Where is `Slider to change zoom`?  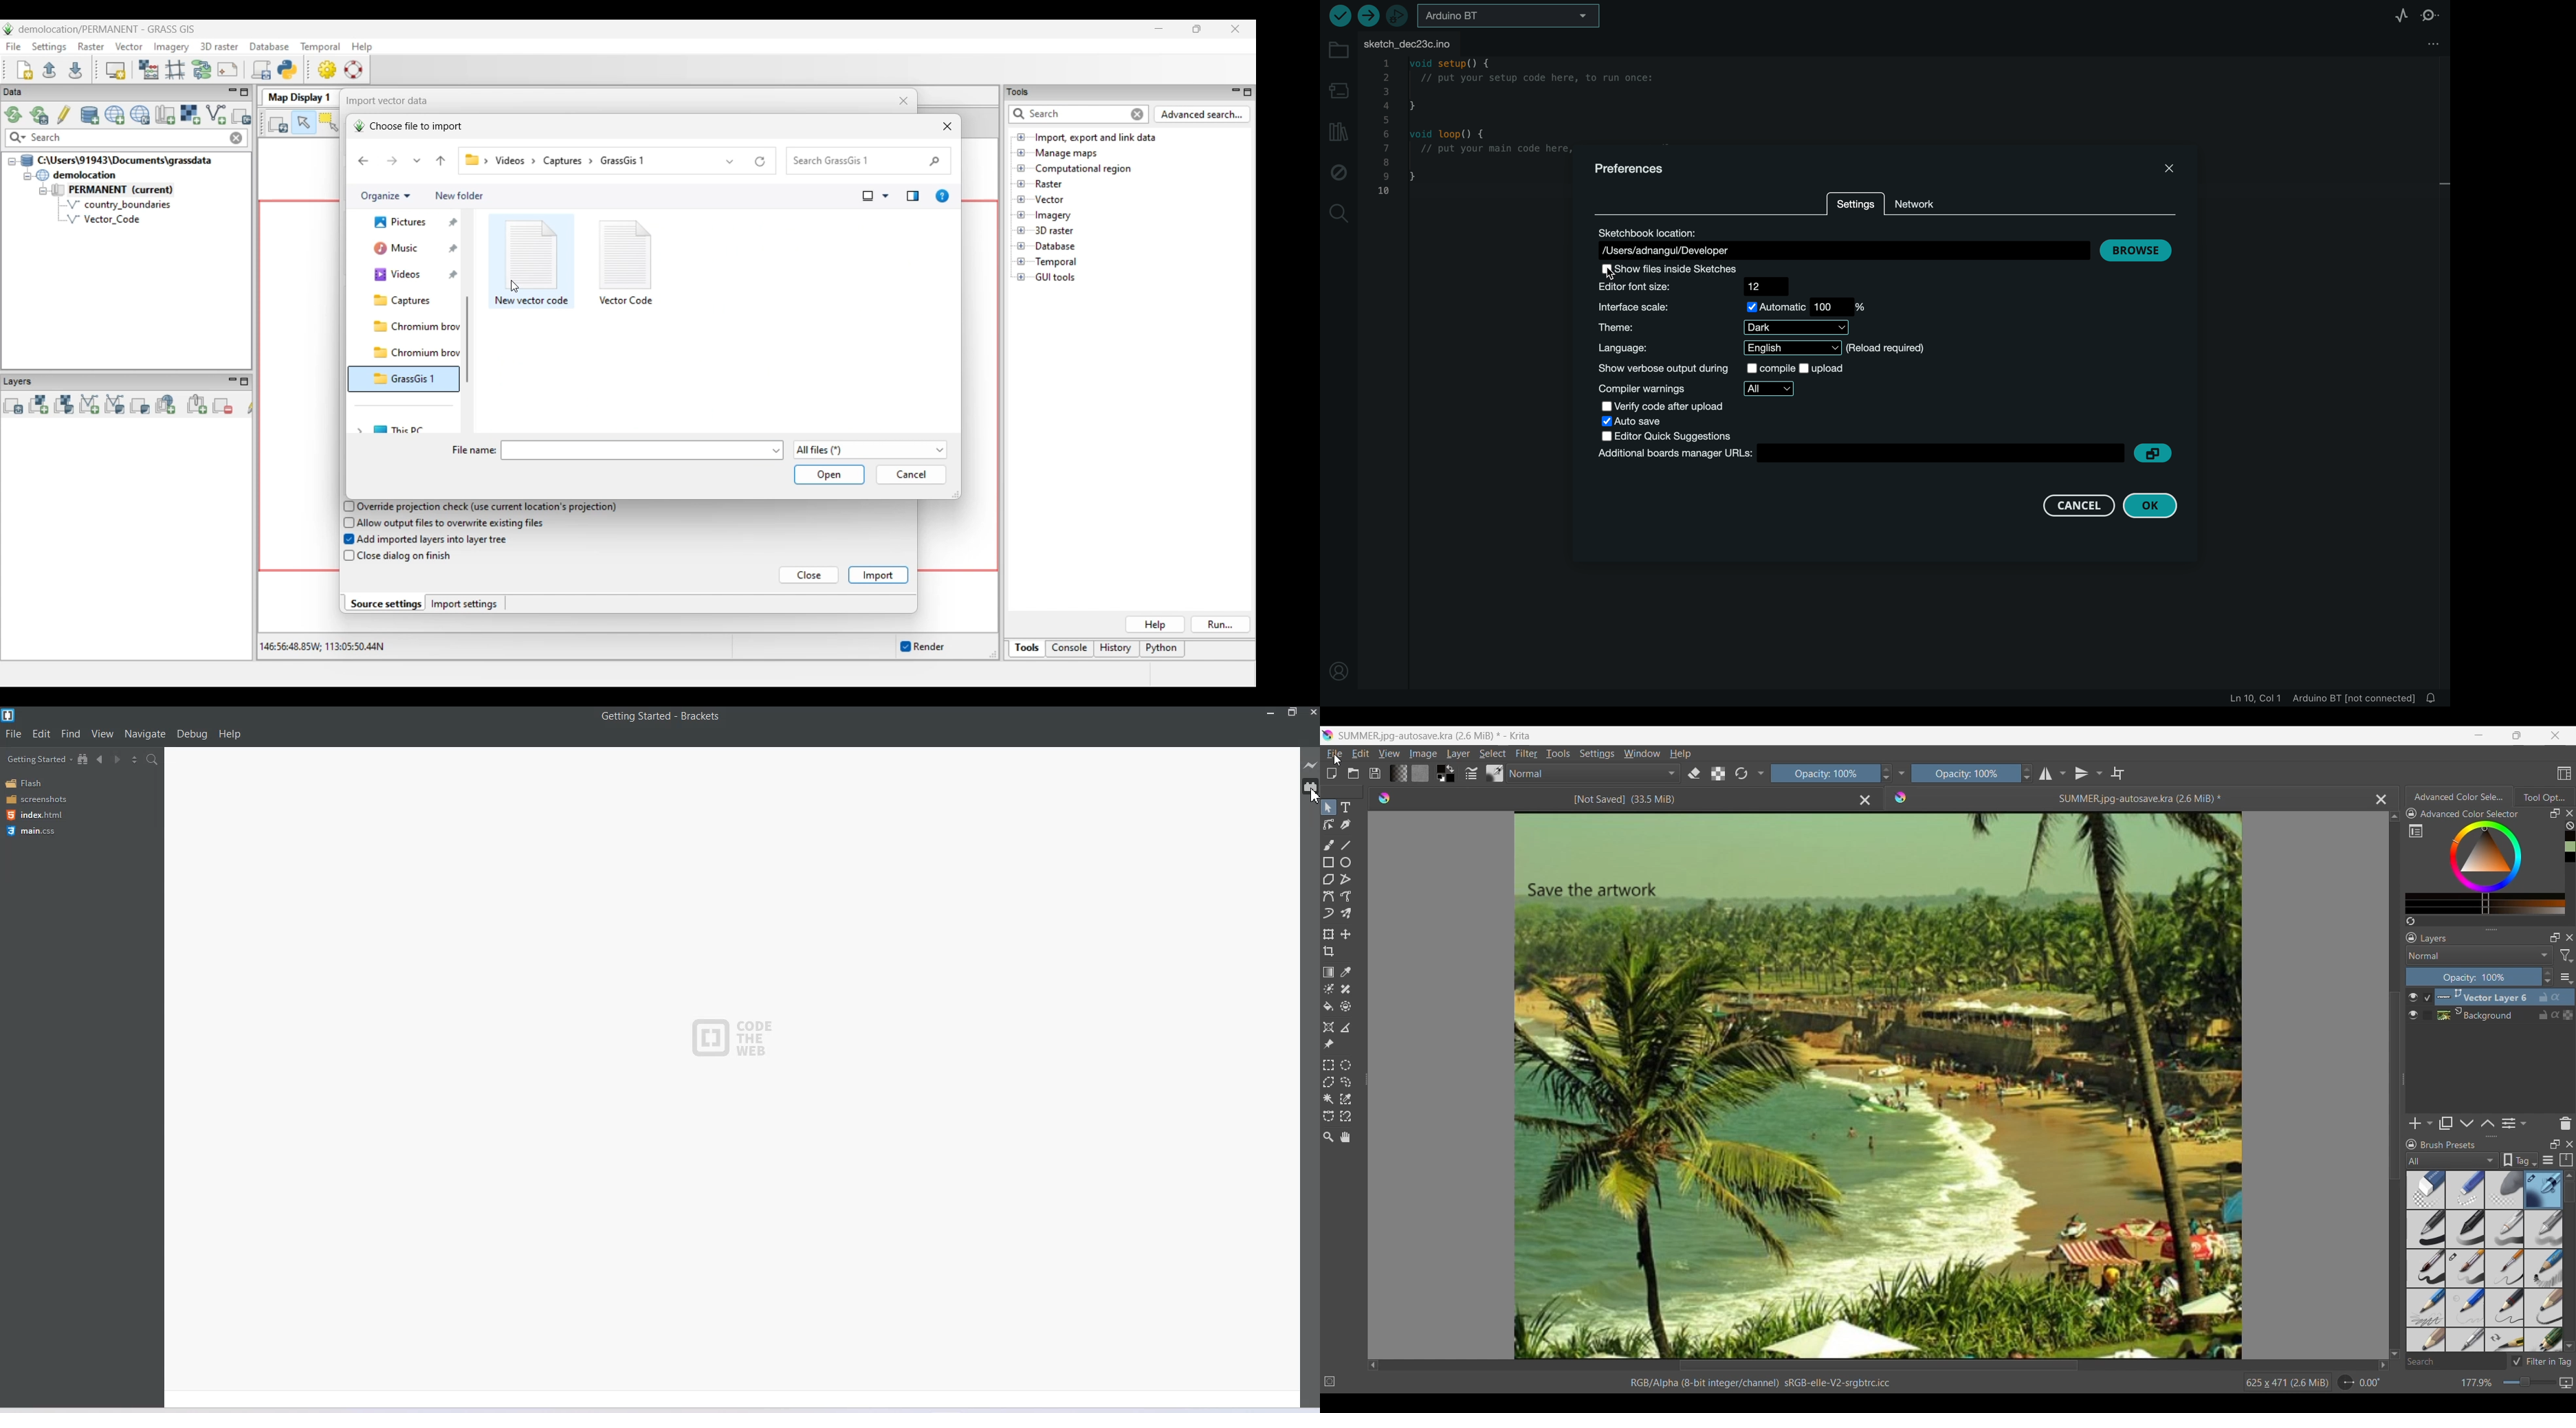 Slider to change zoom is located at coordinates (2529, 1382).